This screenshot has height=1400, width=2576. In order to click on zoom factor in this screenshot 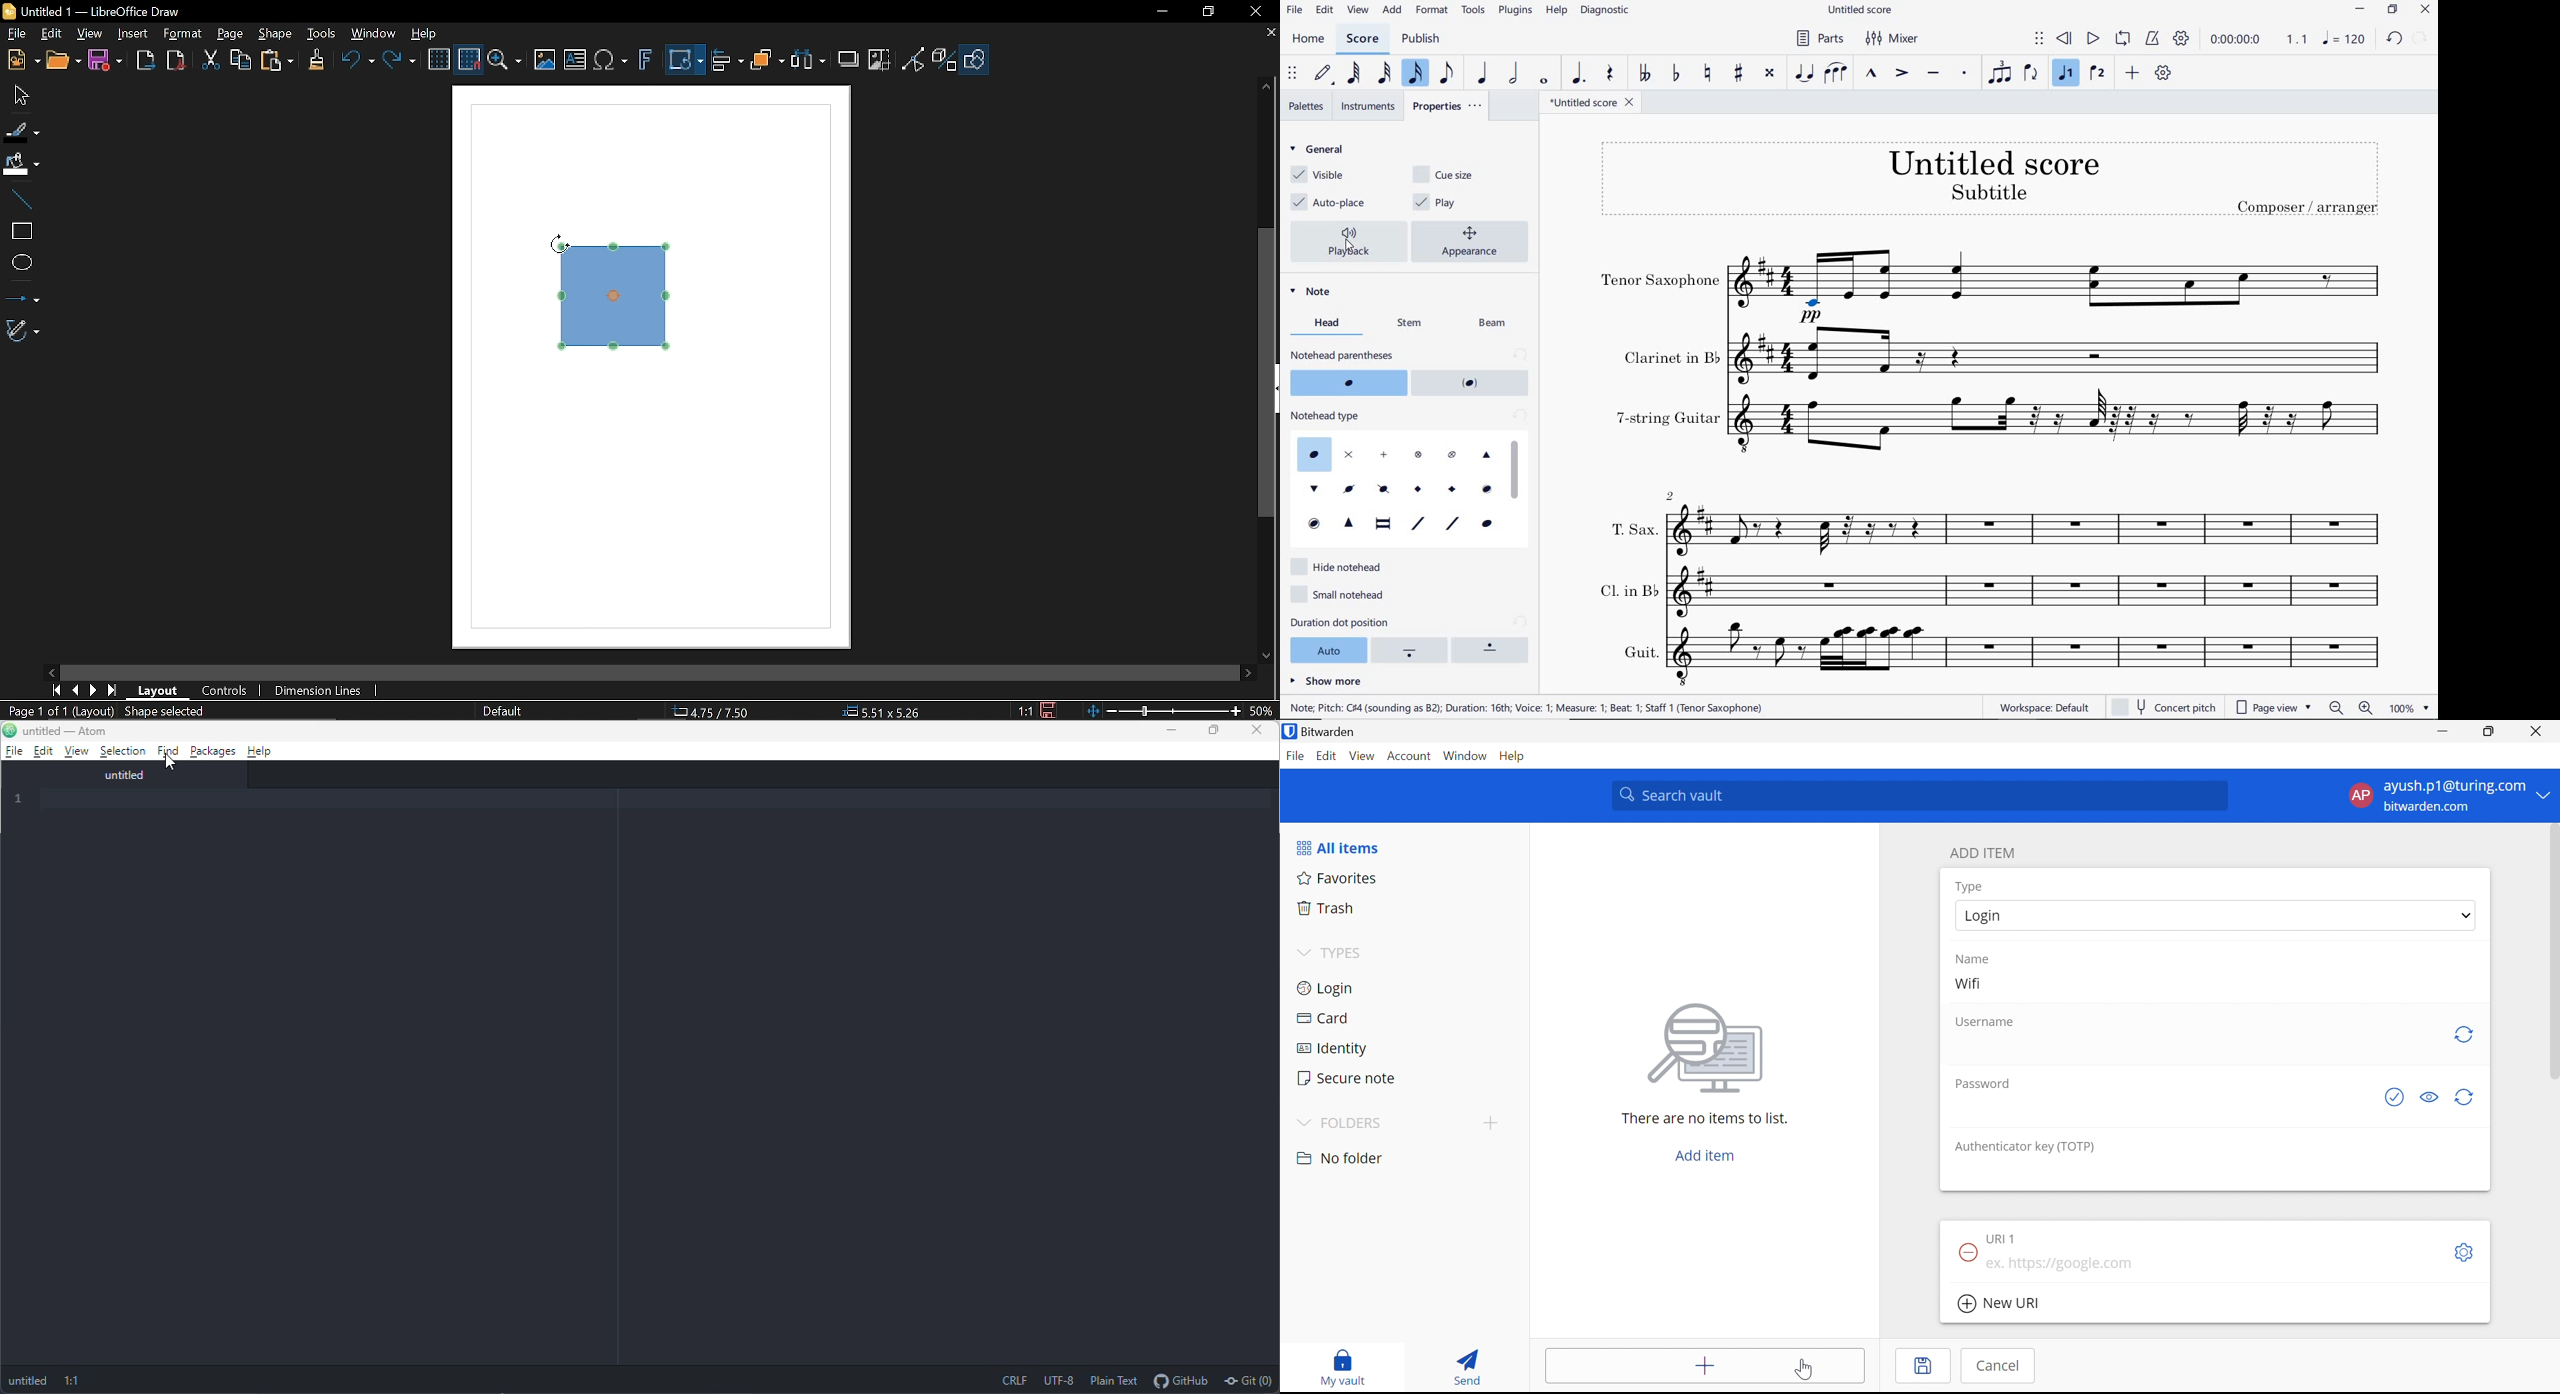, I will do `click(2409, 708)`.